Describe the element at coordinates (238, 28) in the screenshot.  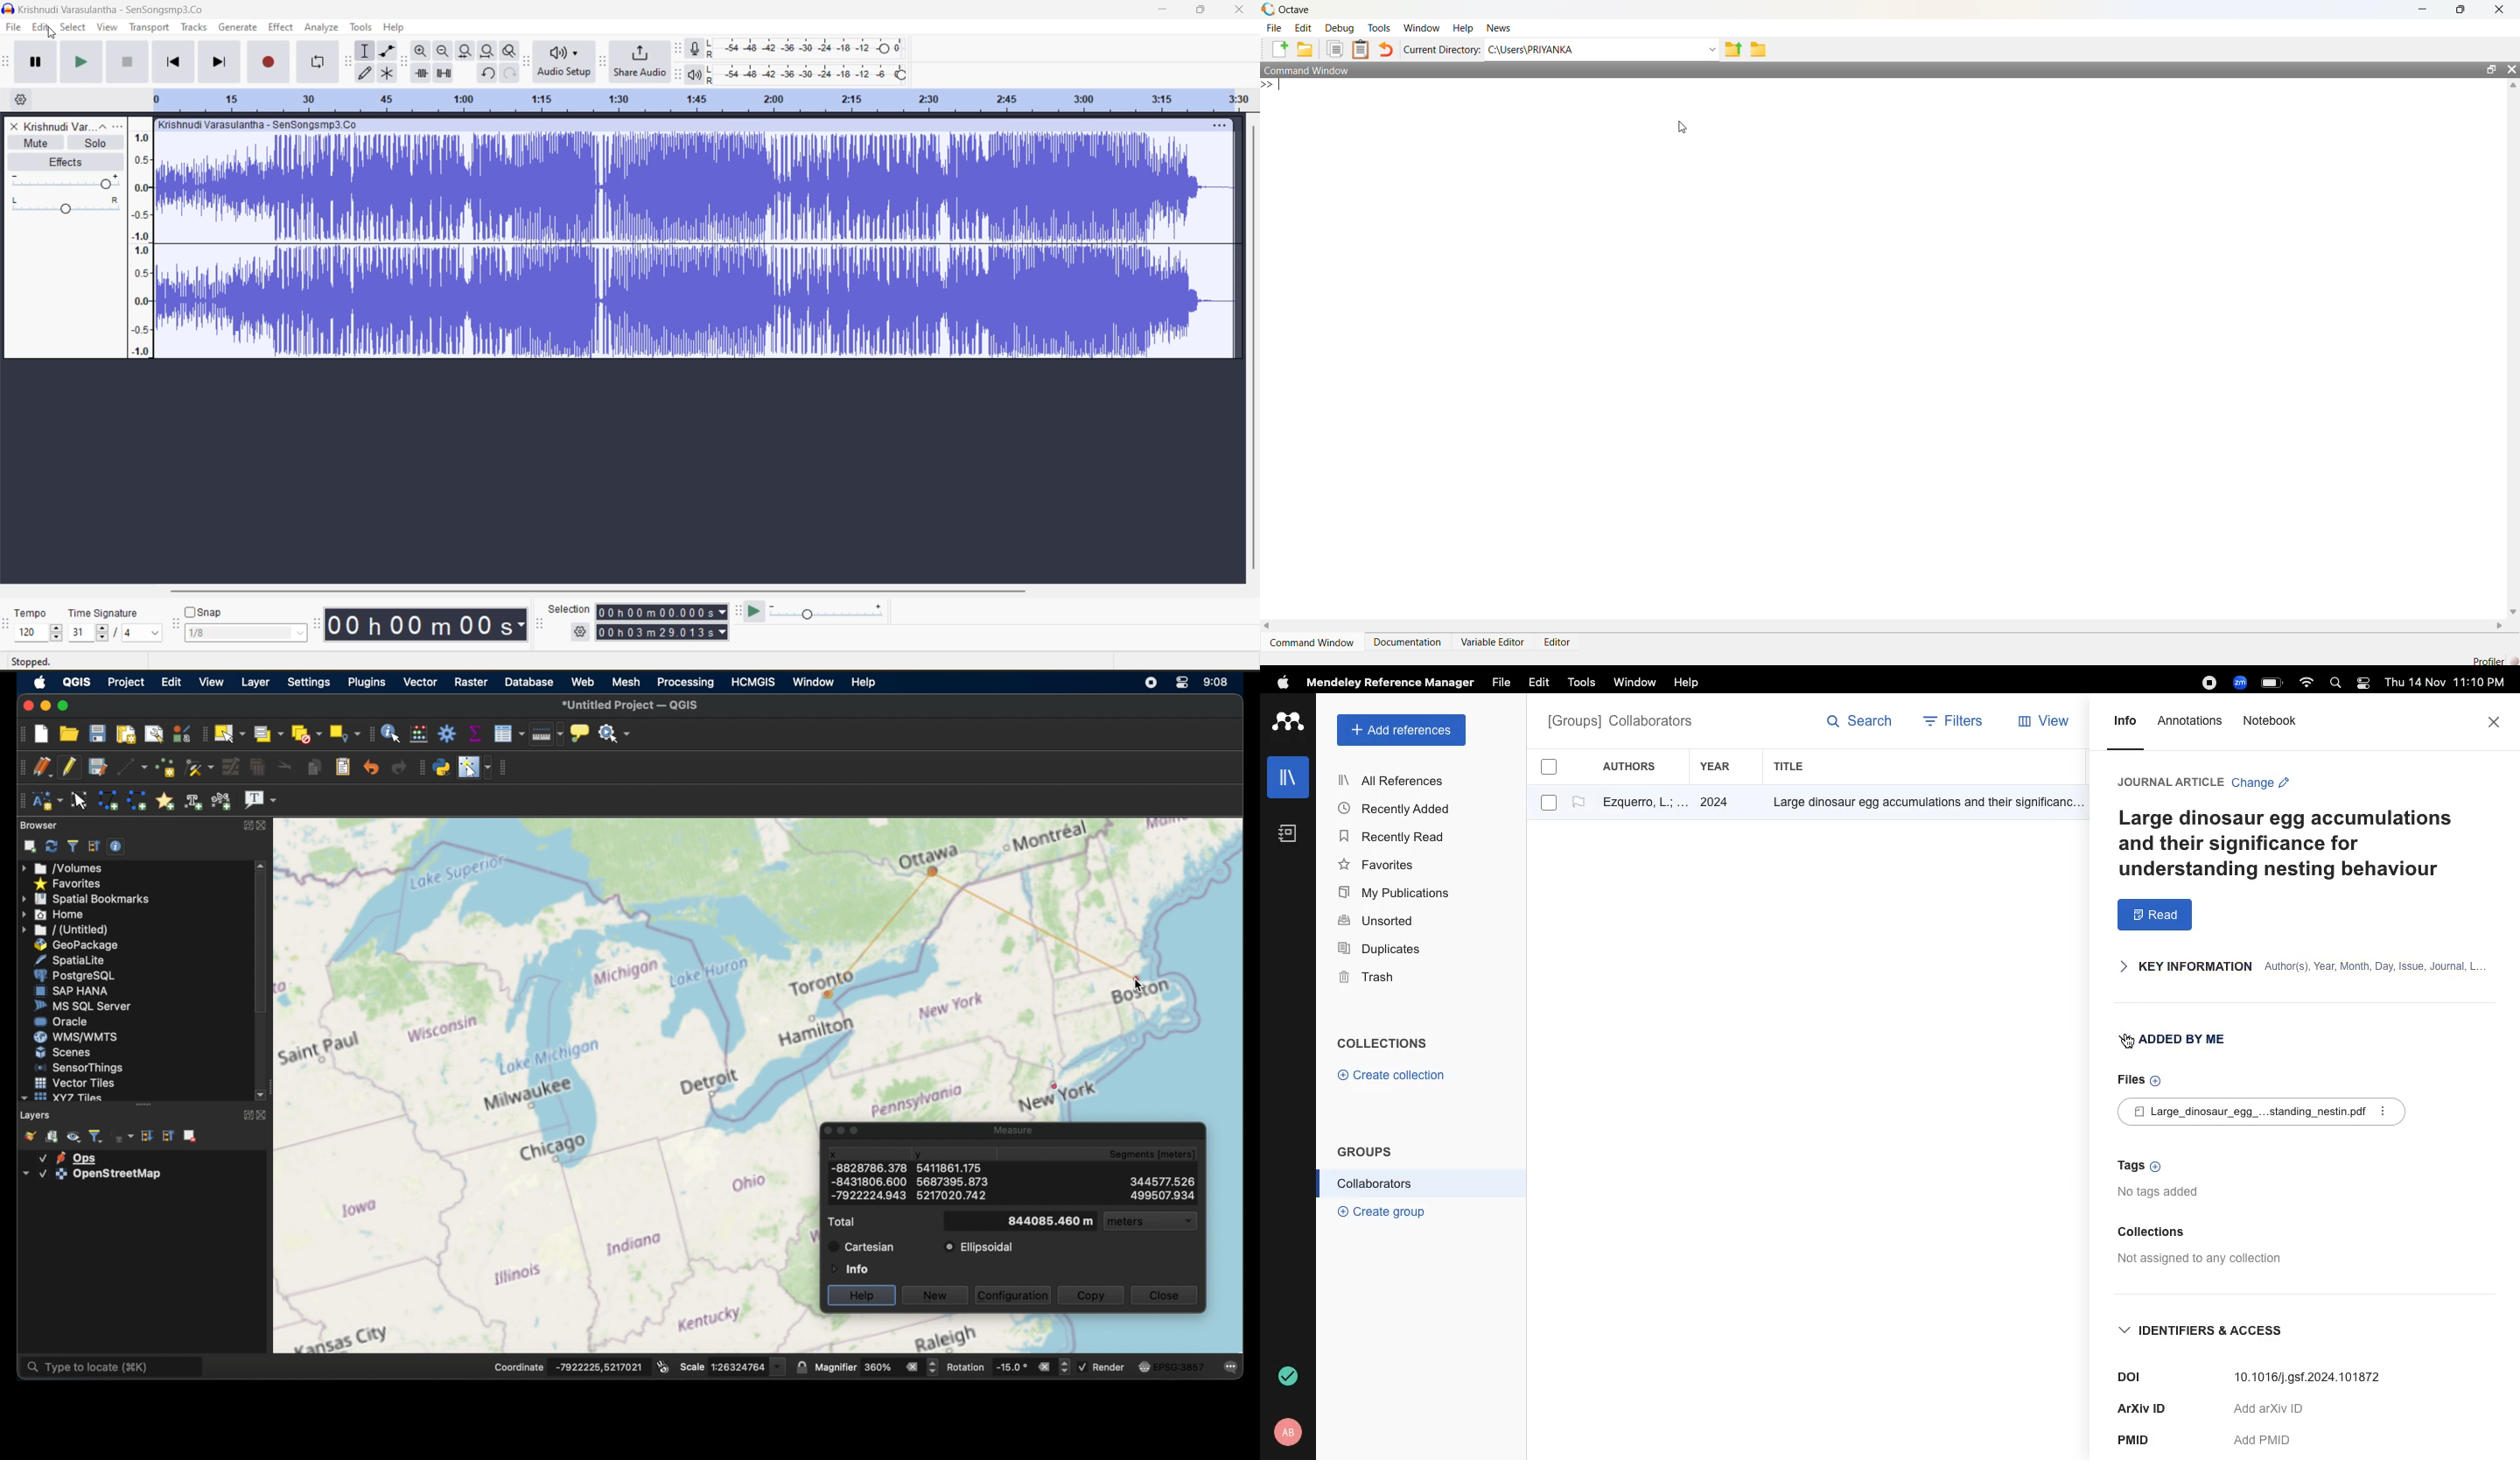
I see `generate` at that location.